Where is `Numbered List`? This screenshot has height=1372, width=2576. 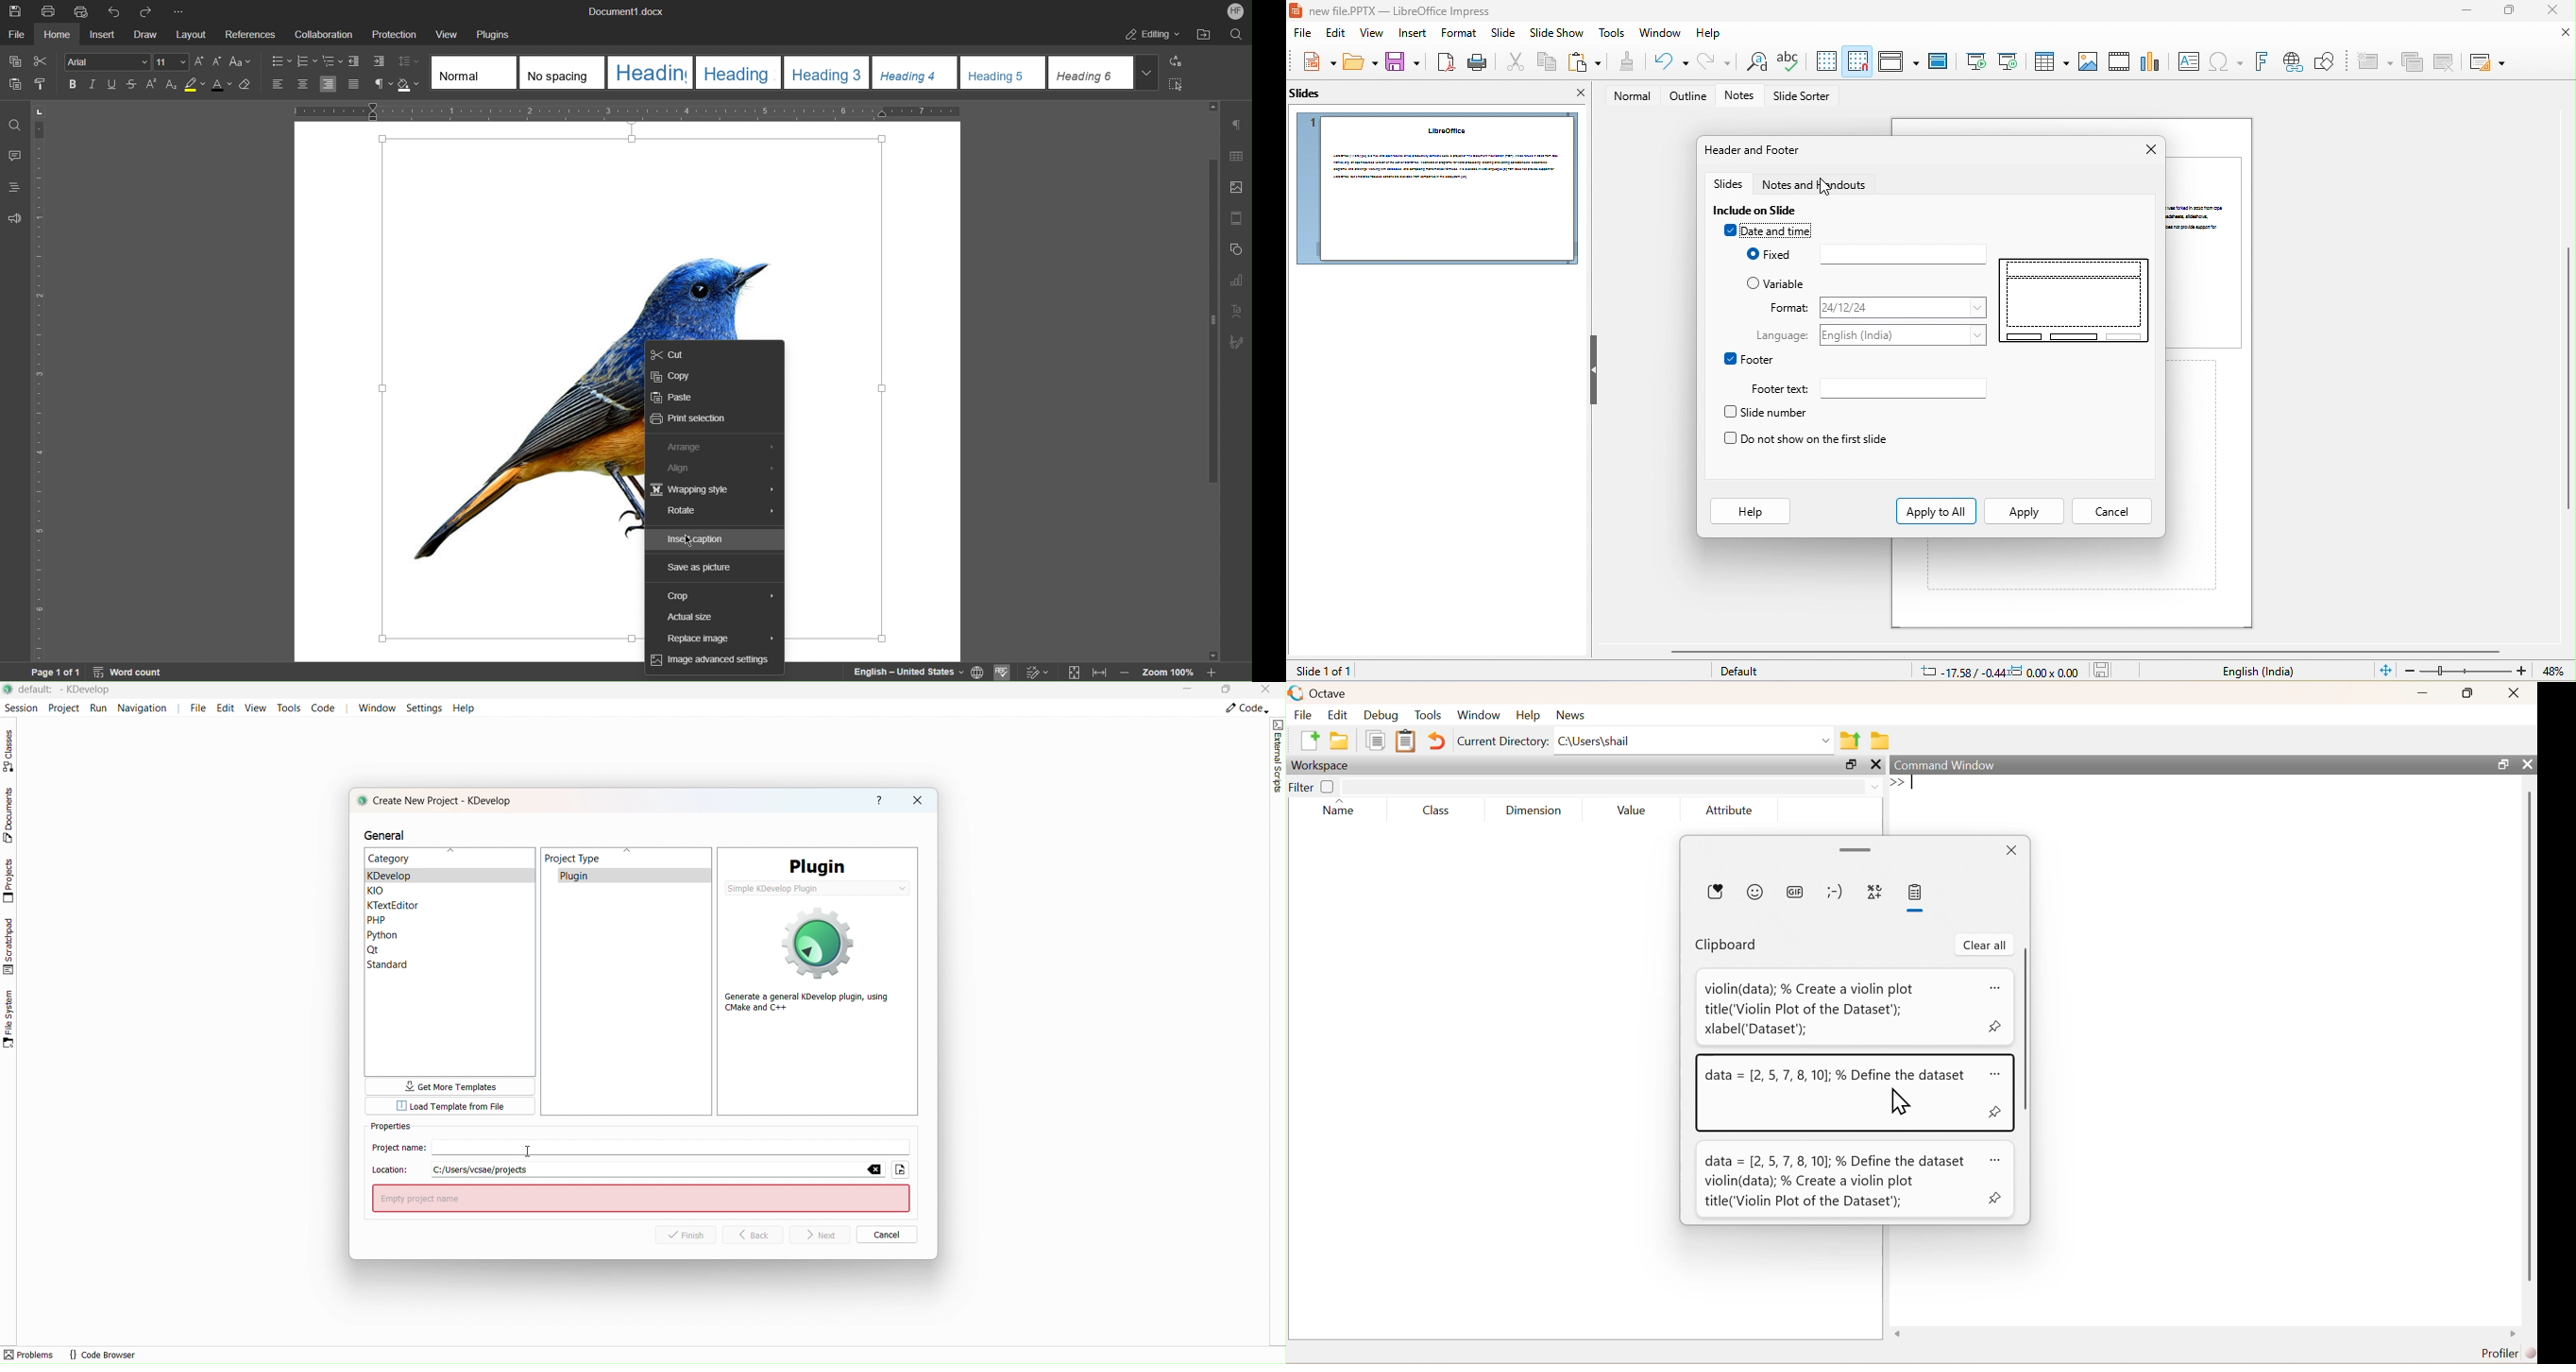
Numbered List is located at coordinates (308, 61).